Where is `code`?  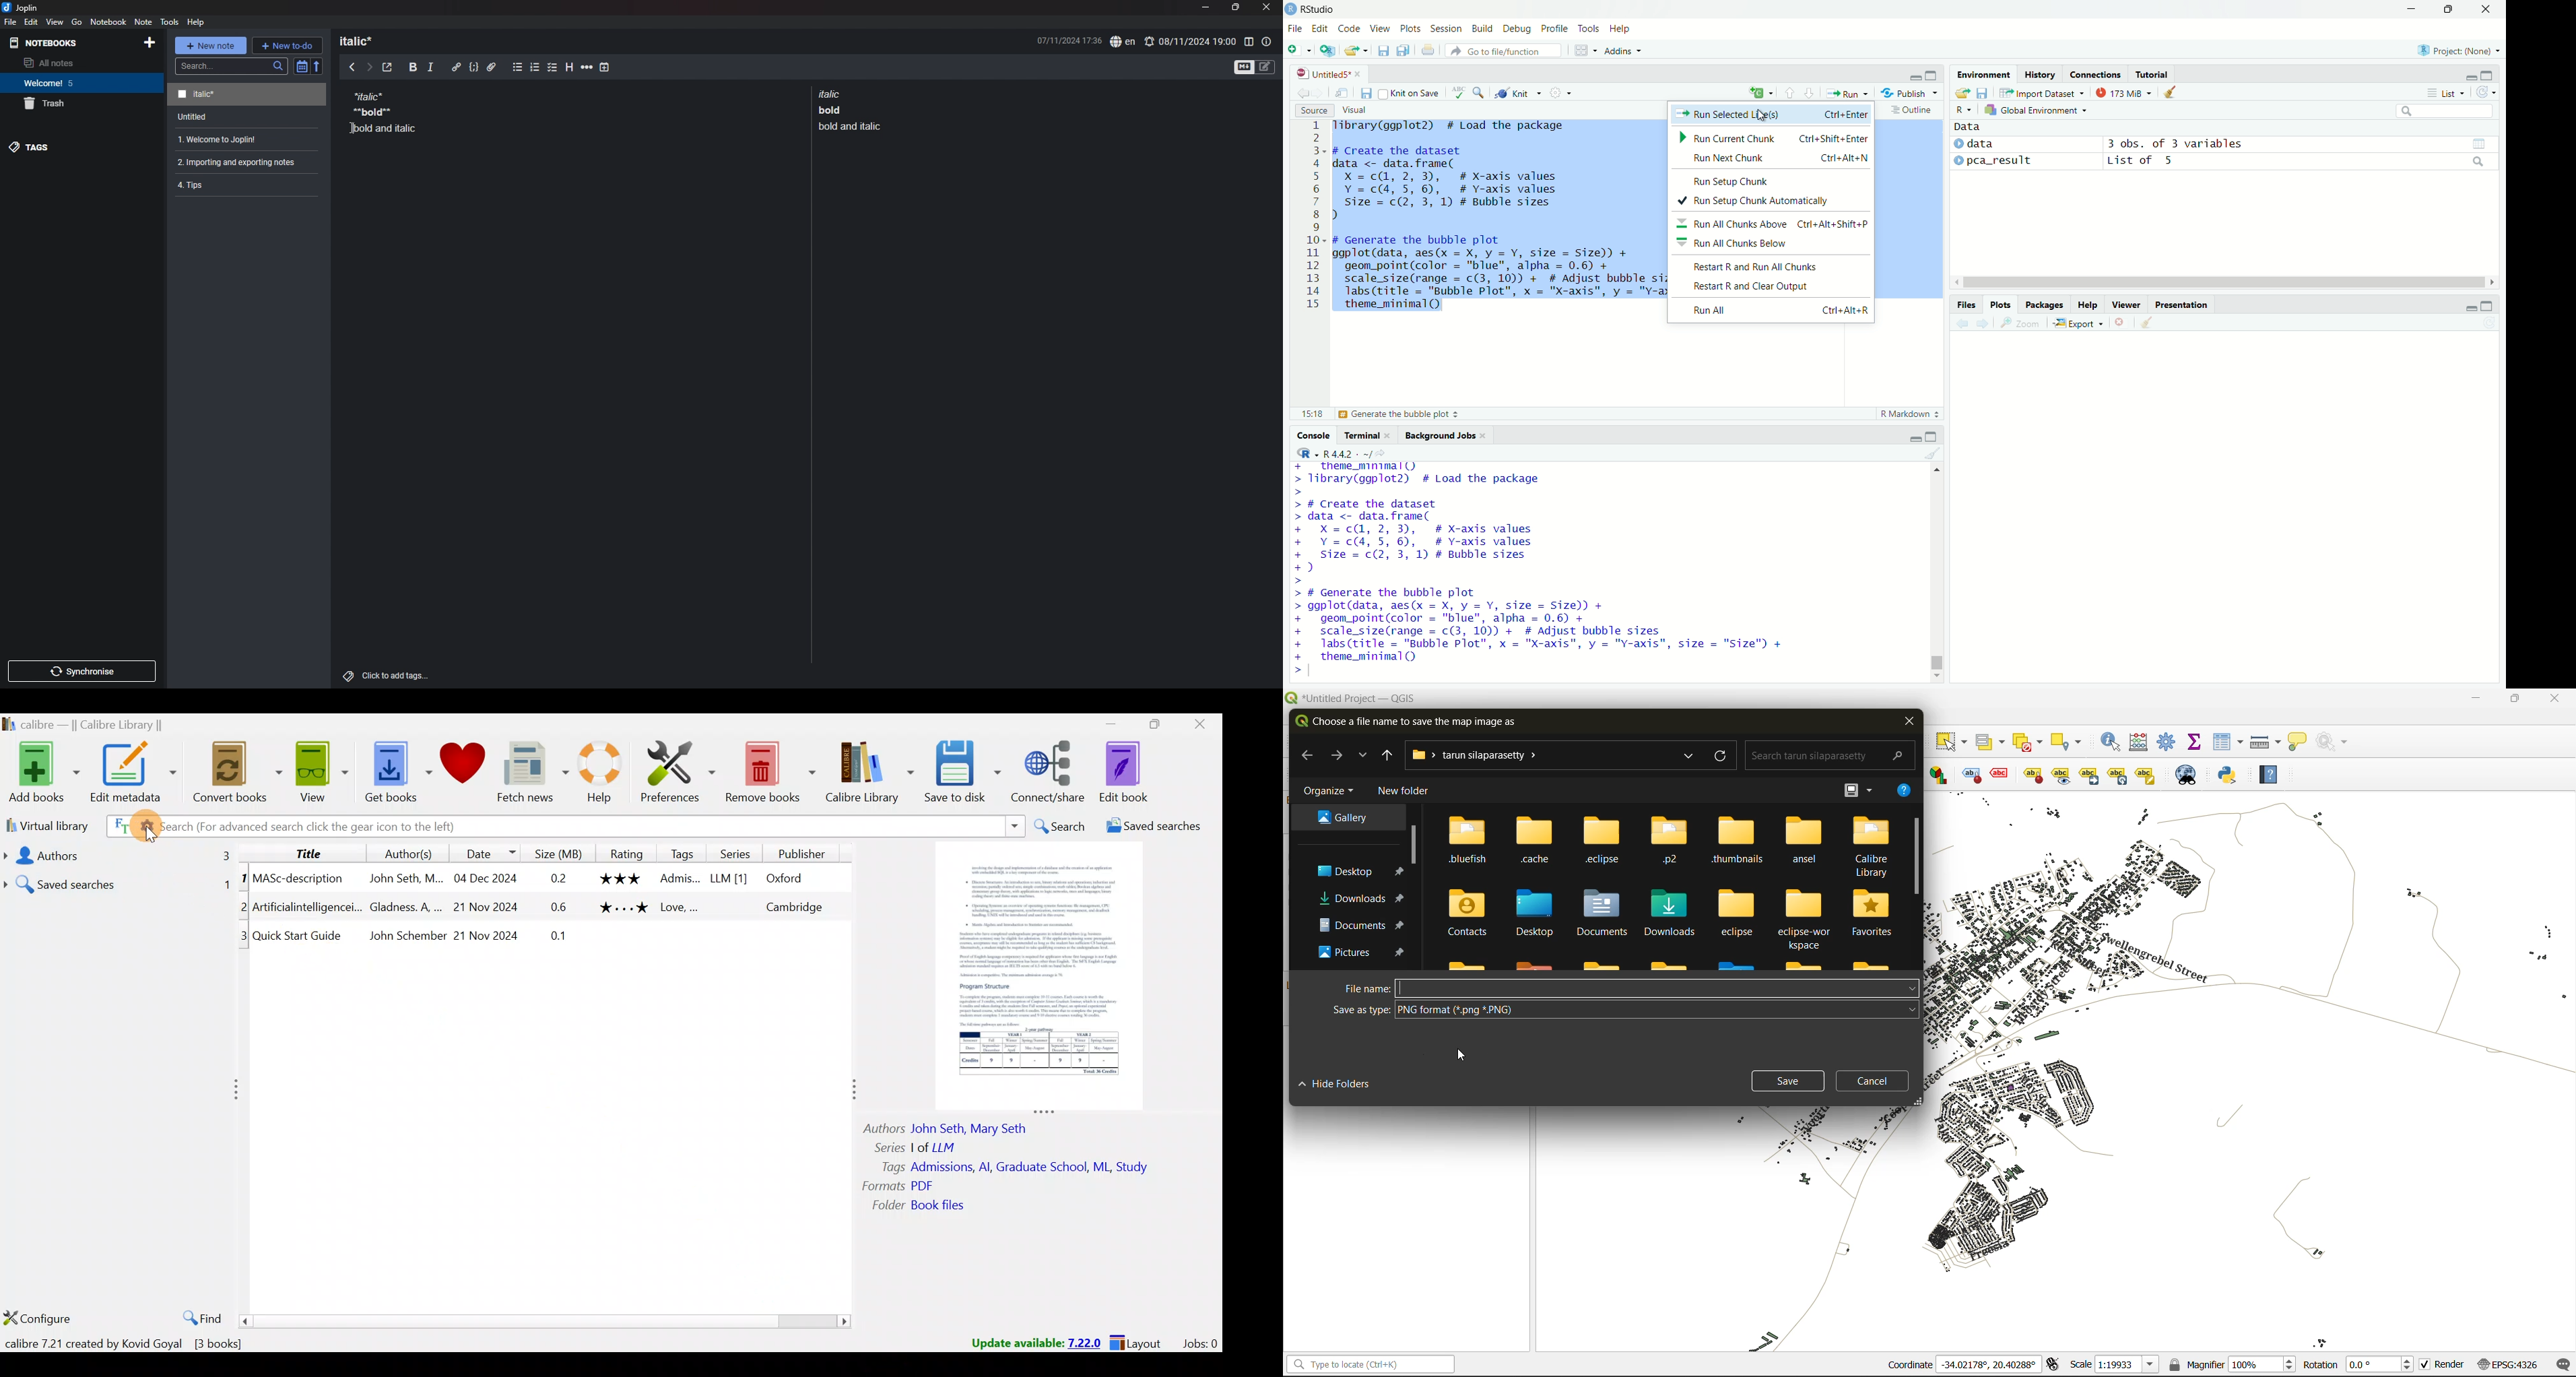 code is located at coordinates (473, 68).